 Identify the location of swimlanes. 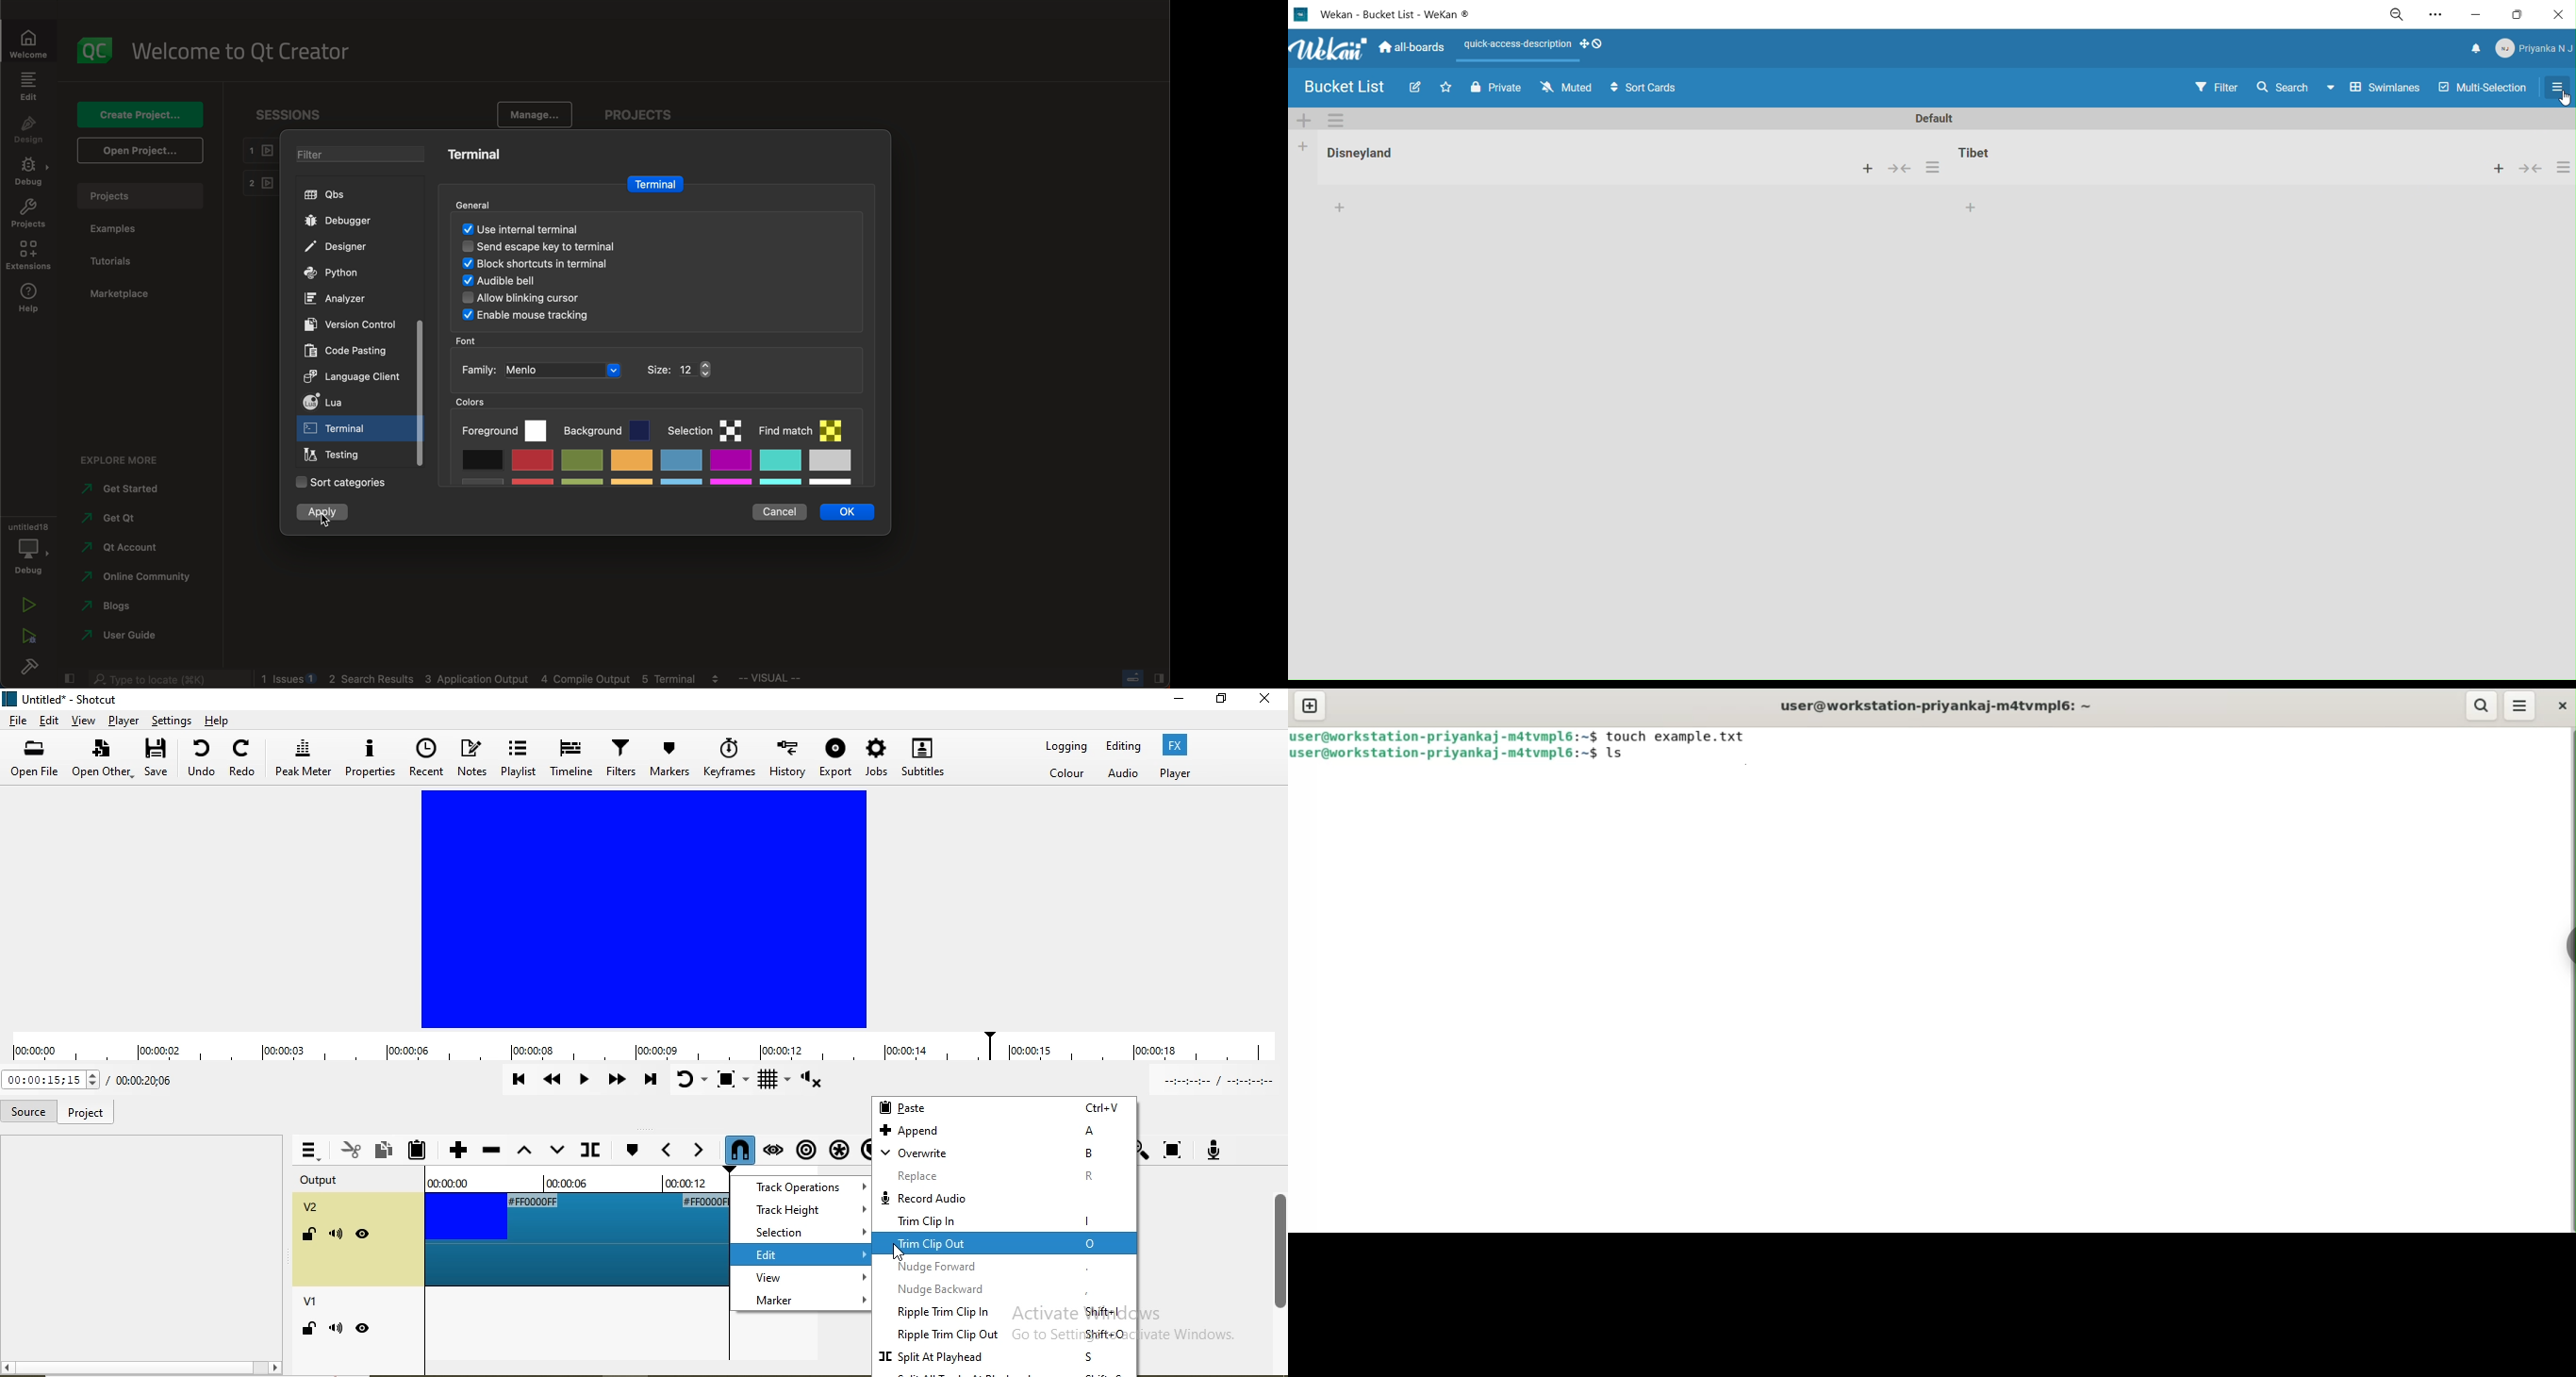
(2374, 87).